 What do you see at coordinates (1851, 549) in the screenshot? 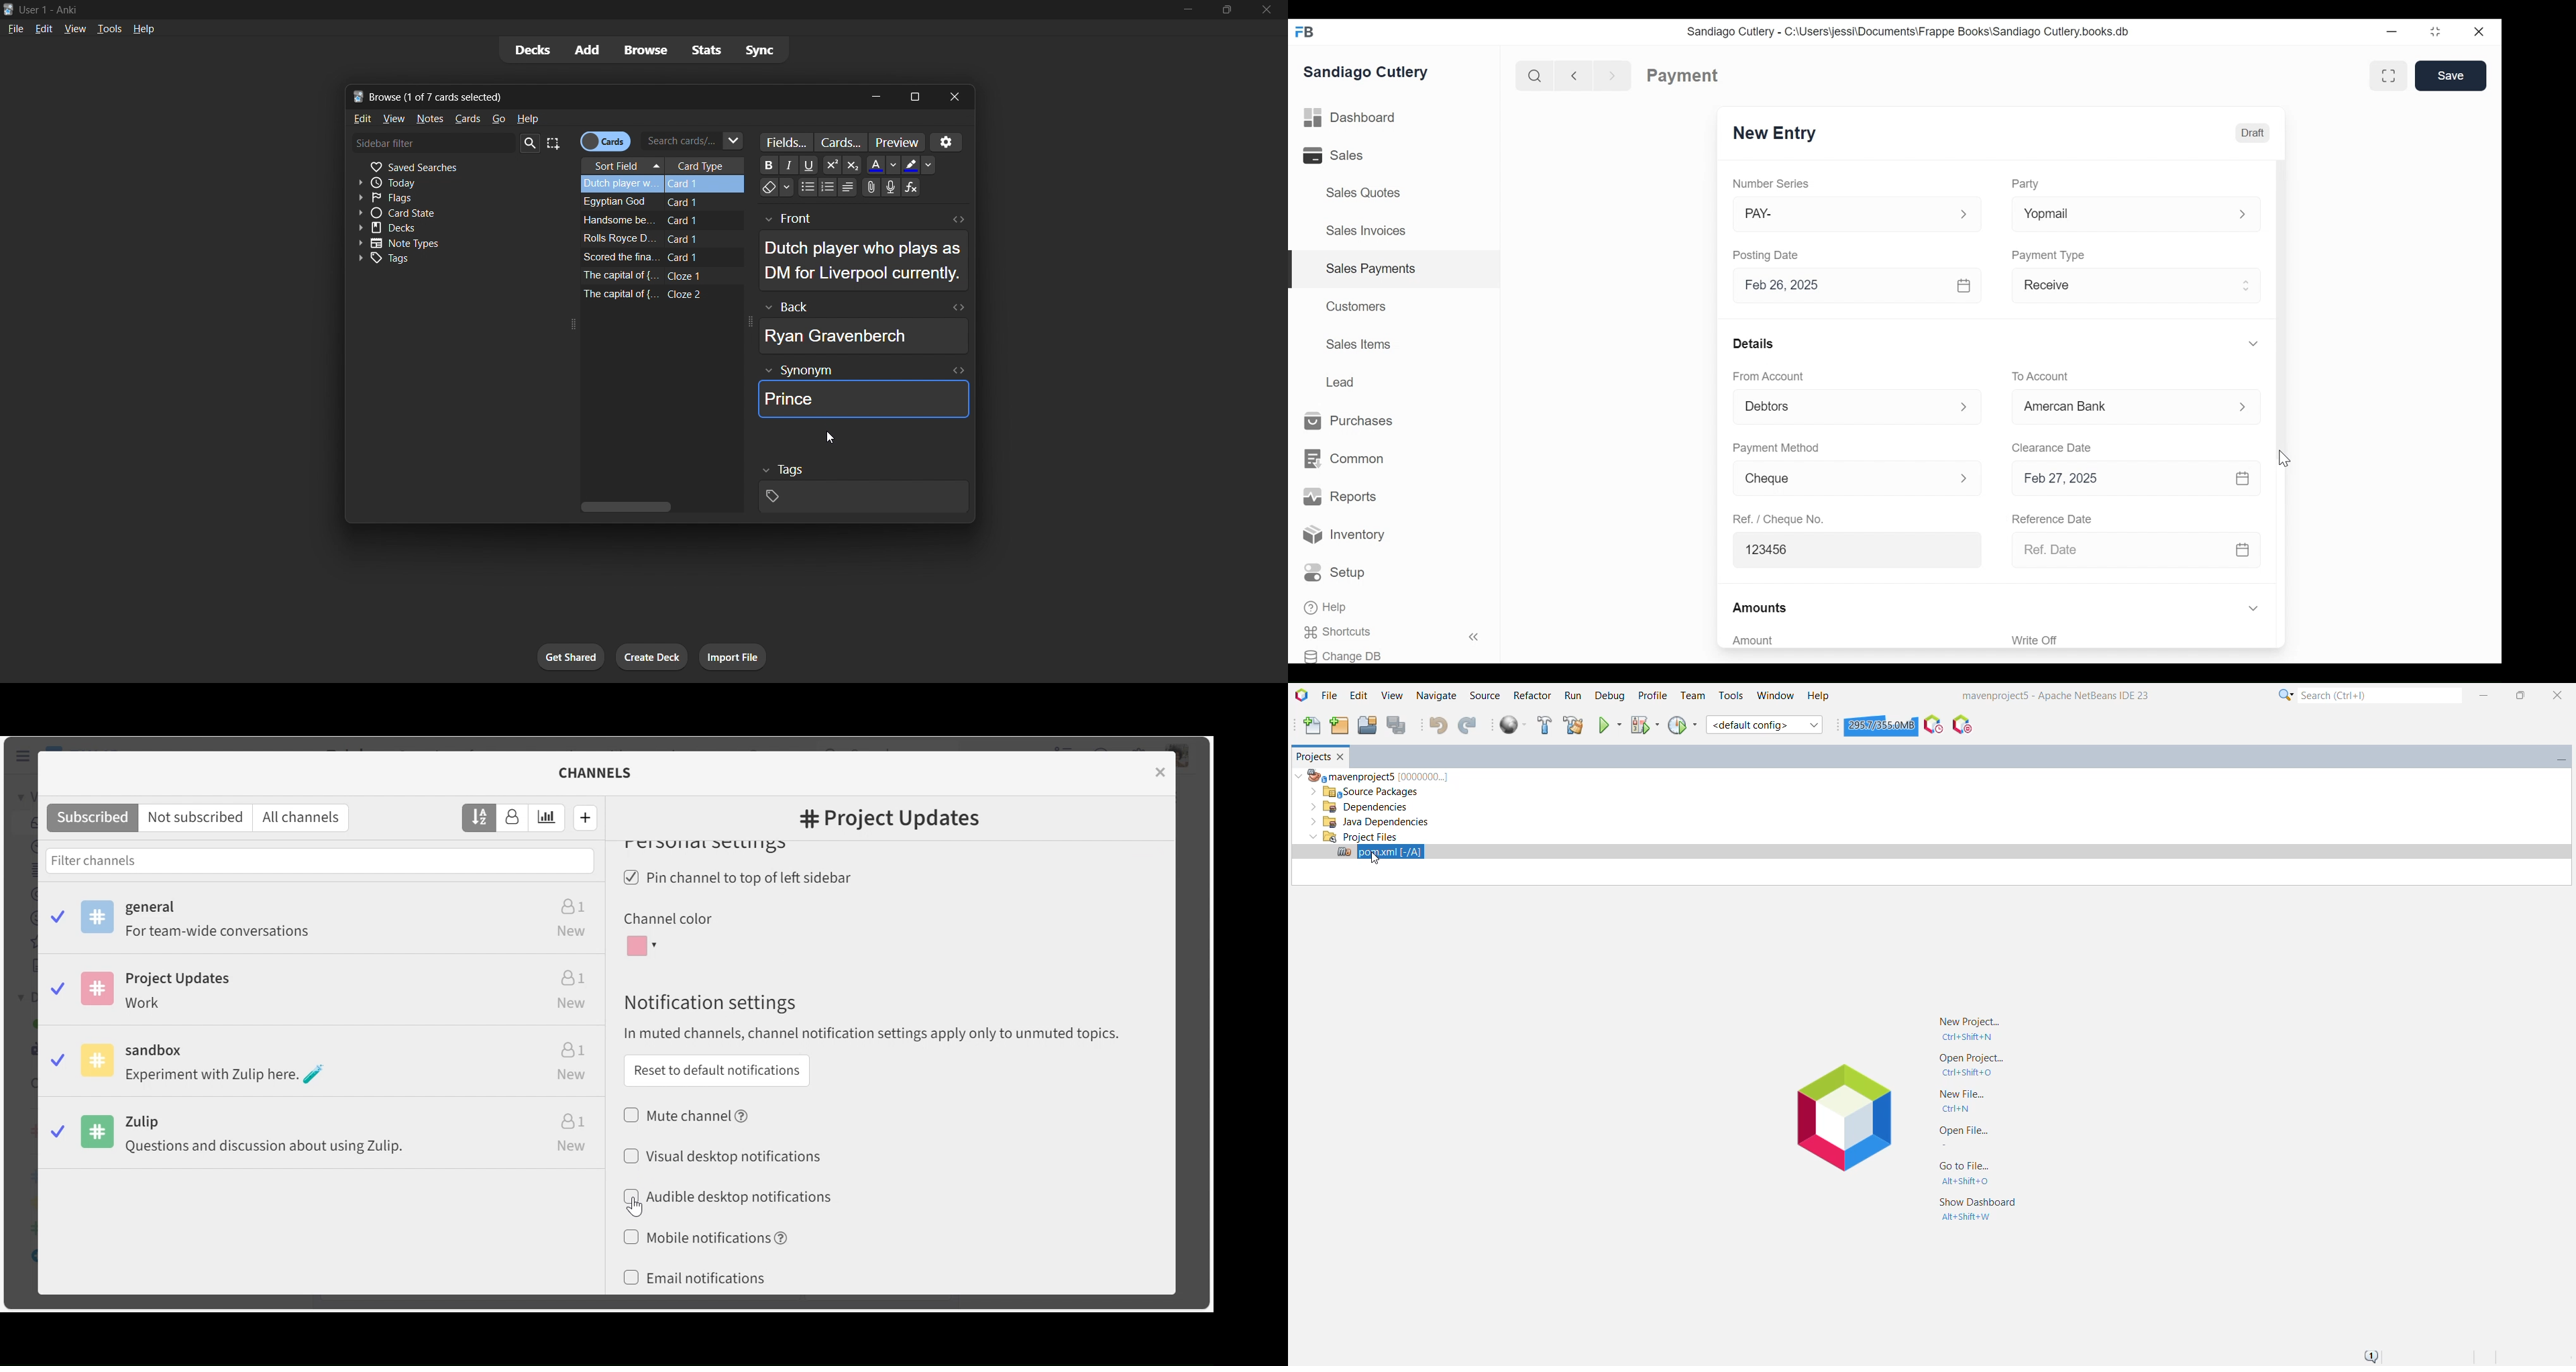
I see `123456` at bounding box center [1851, 549].